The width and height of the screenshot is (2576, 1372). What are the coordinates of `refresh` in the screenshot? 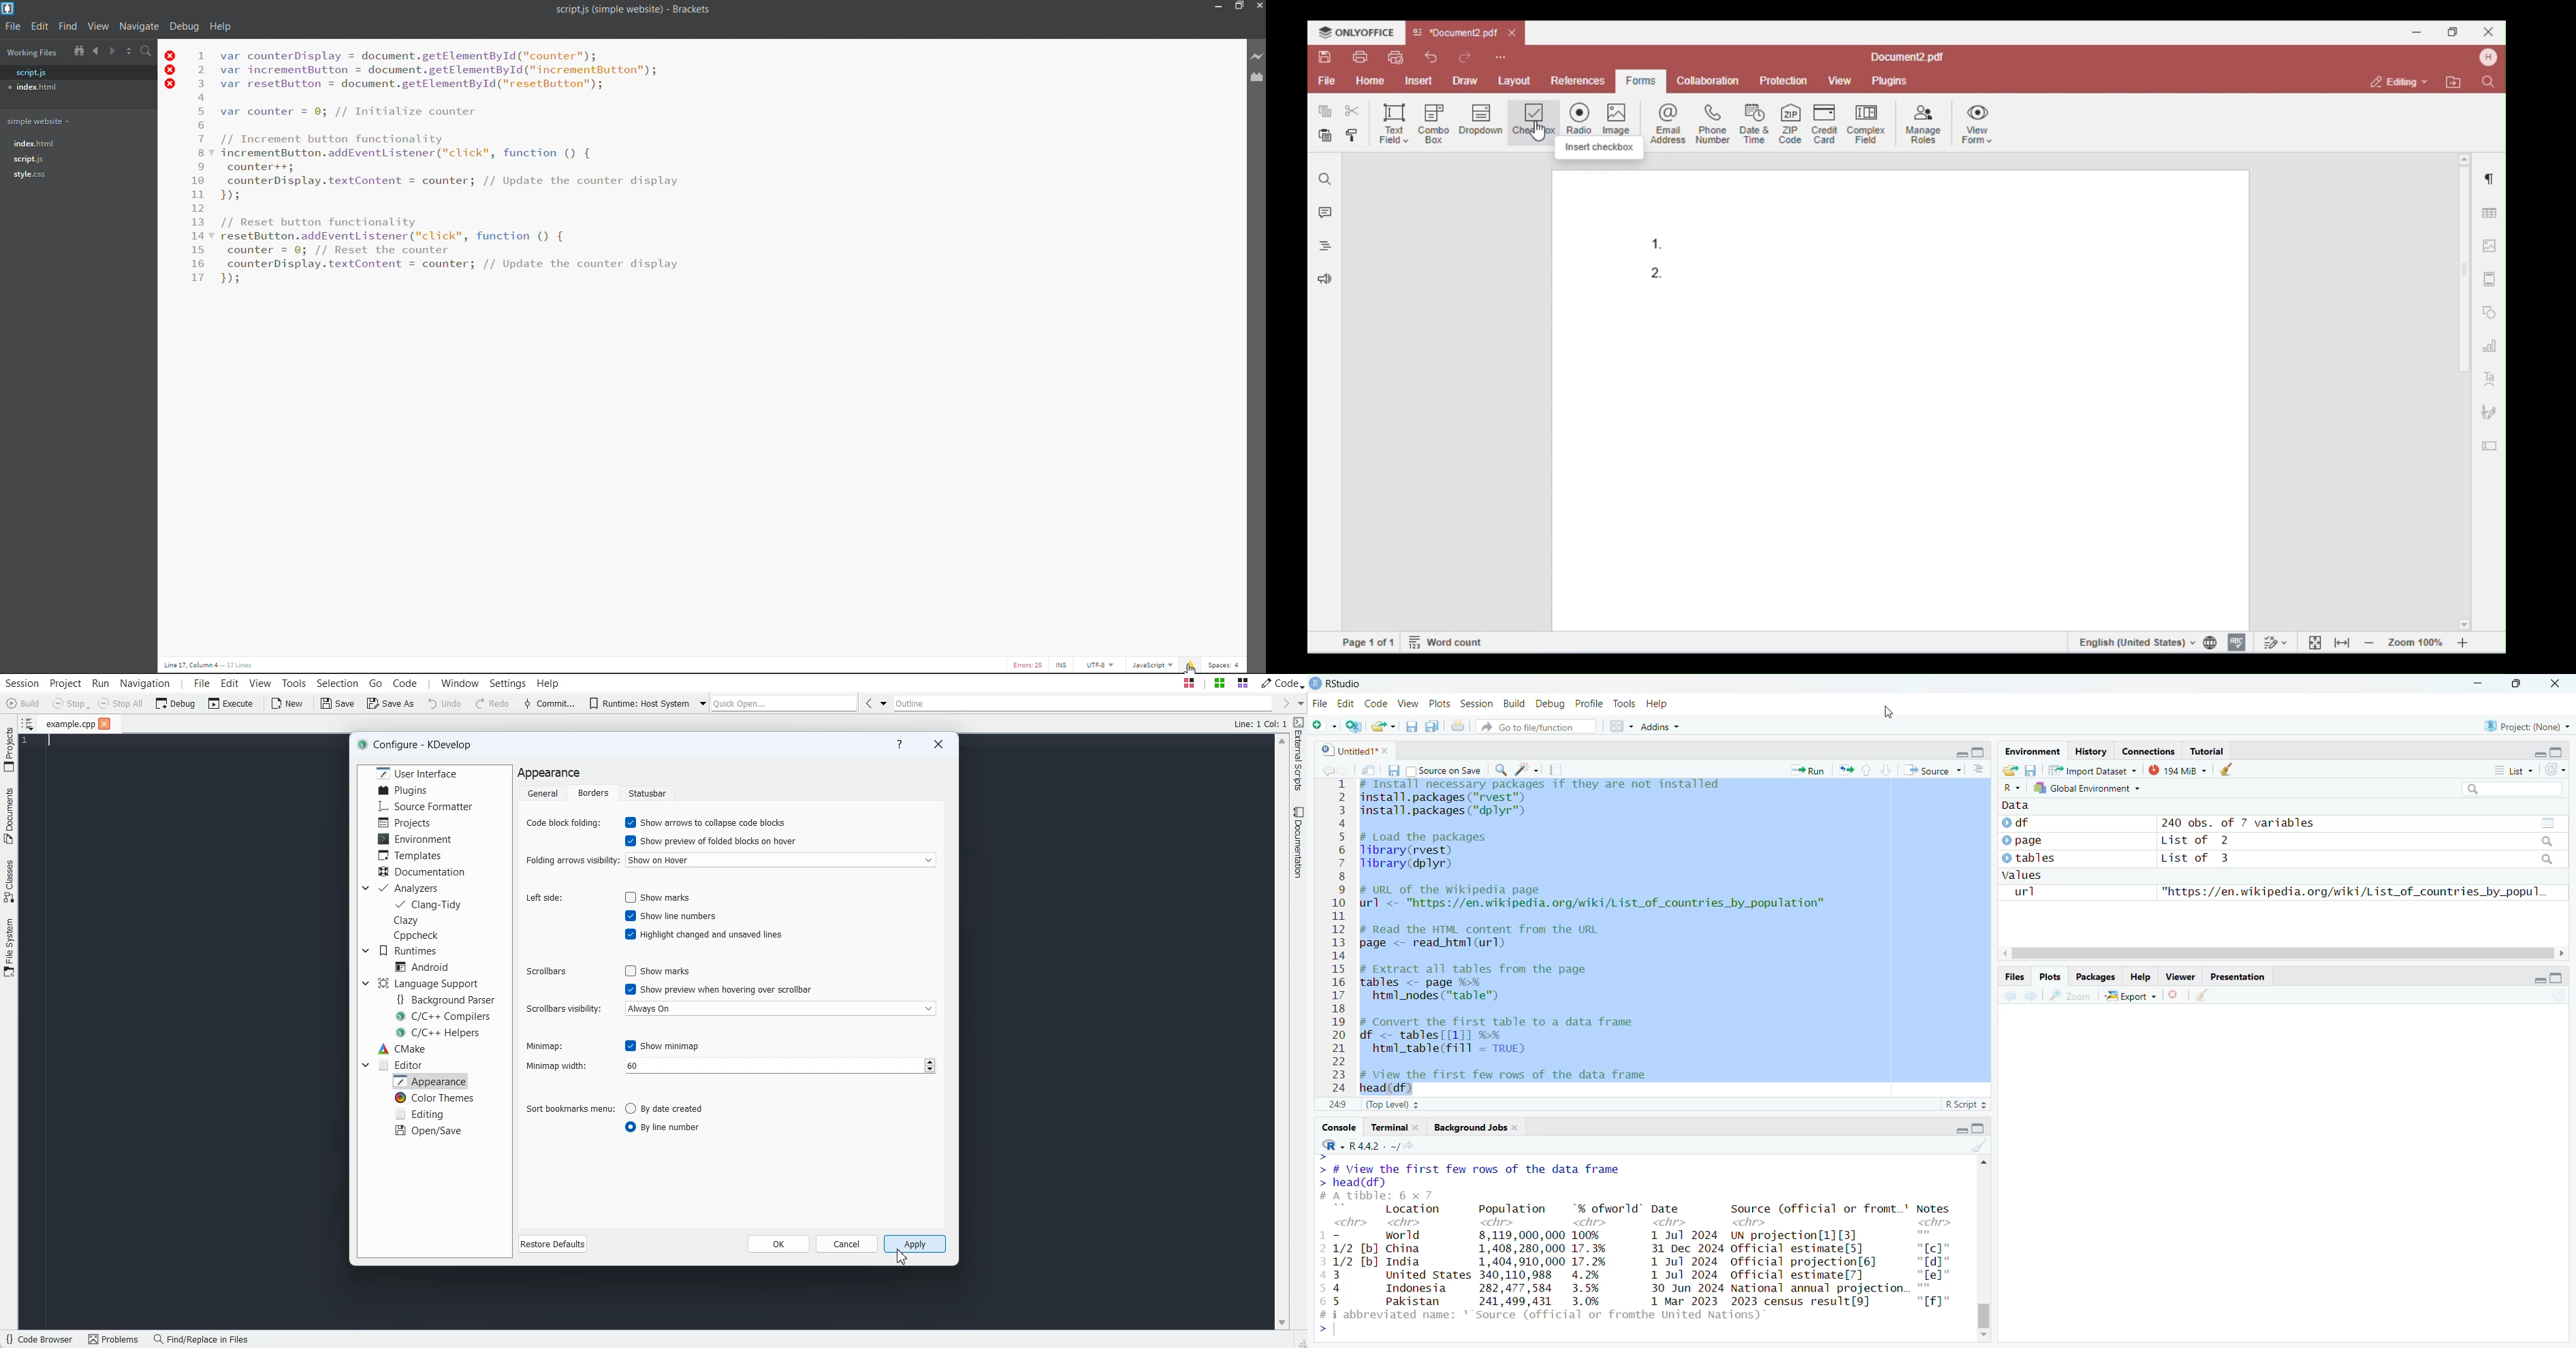 It's located at (2555, 770).